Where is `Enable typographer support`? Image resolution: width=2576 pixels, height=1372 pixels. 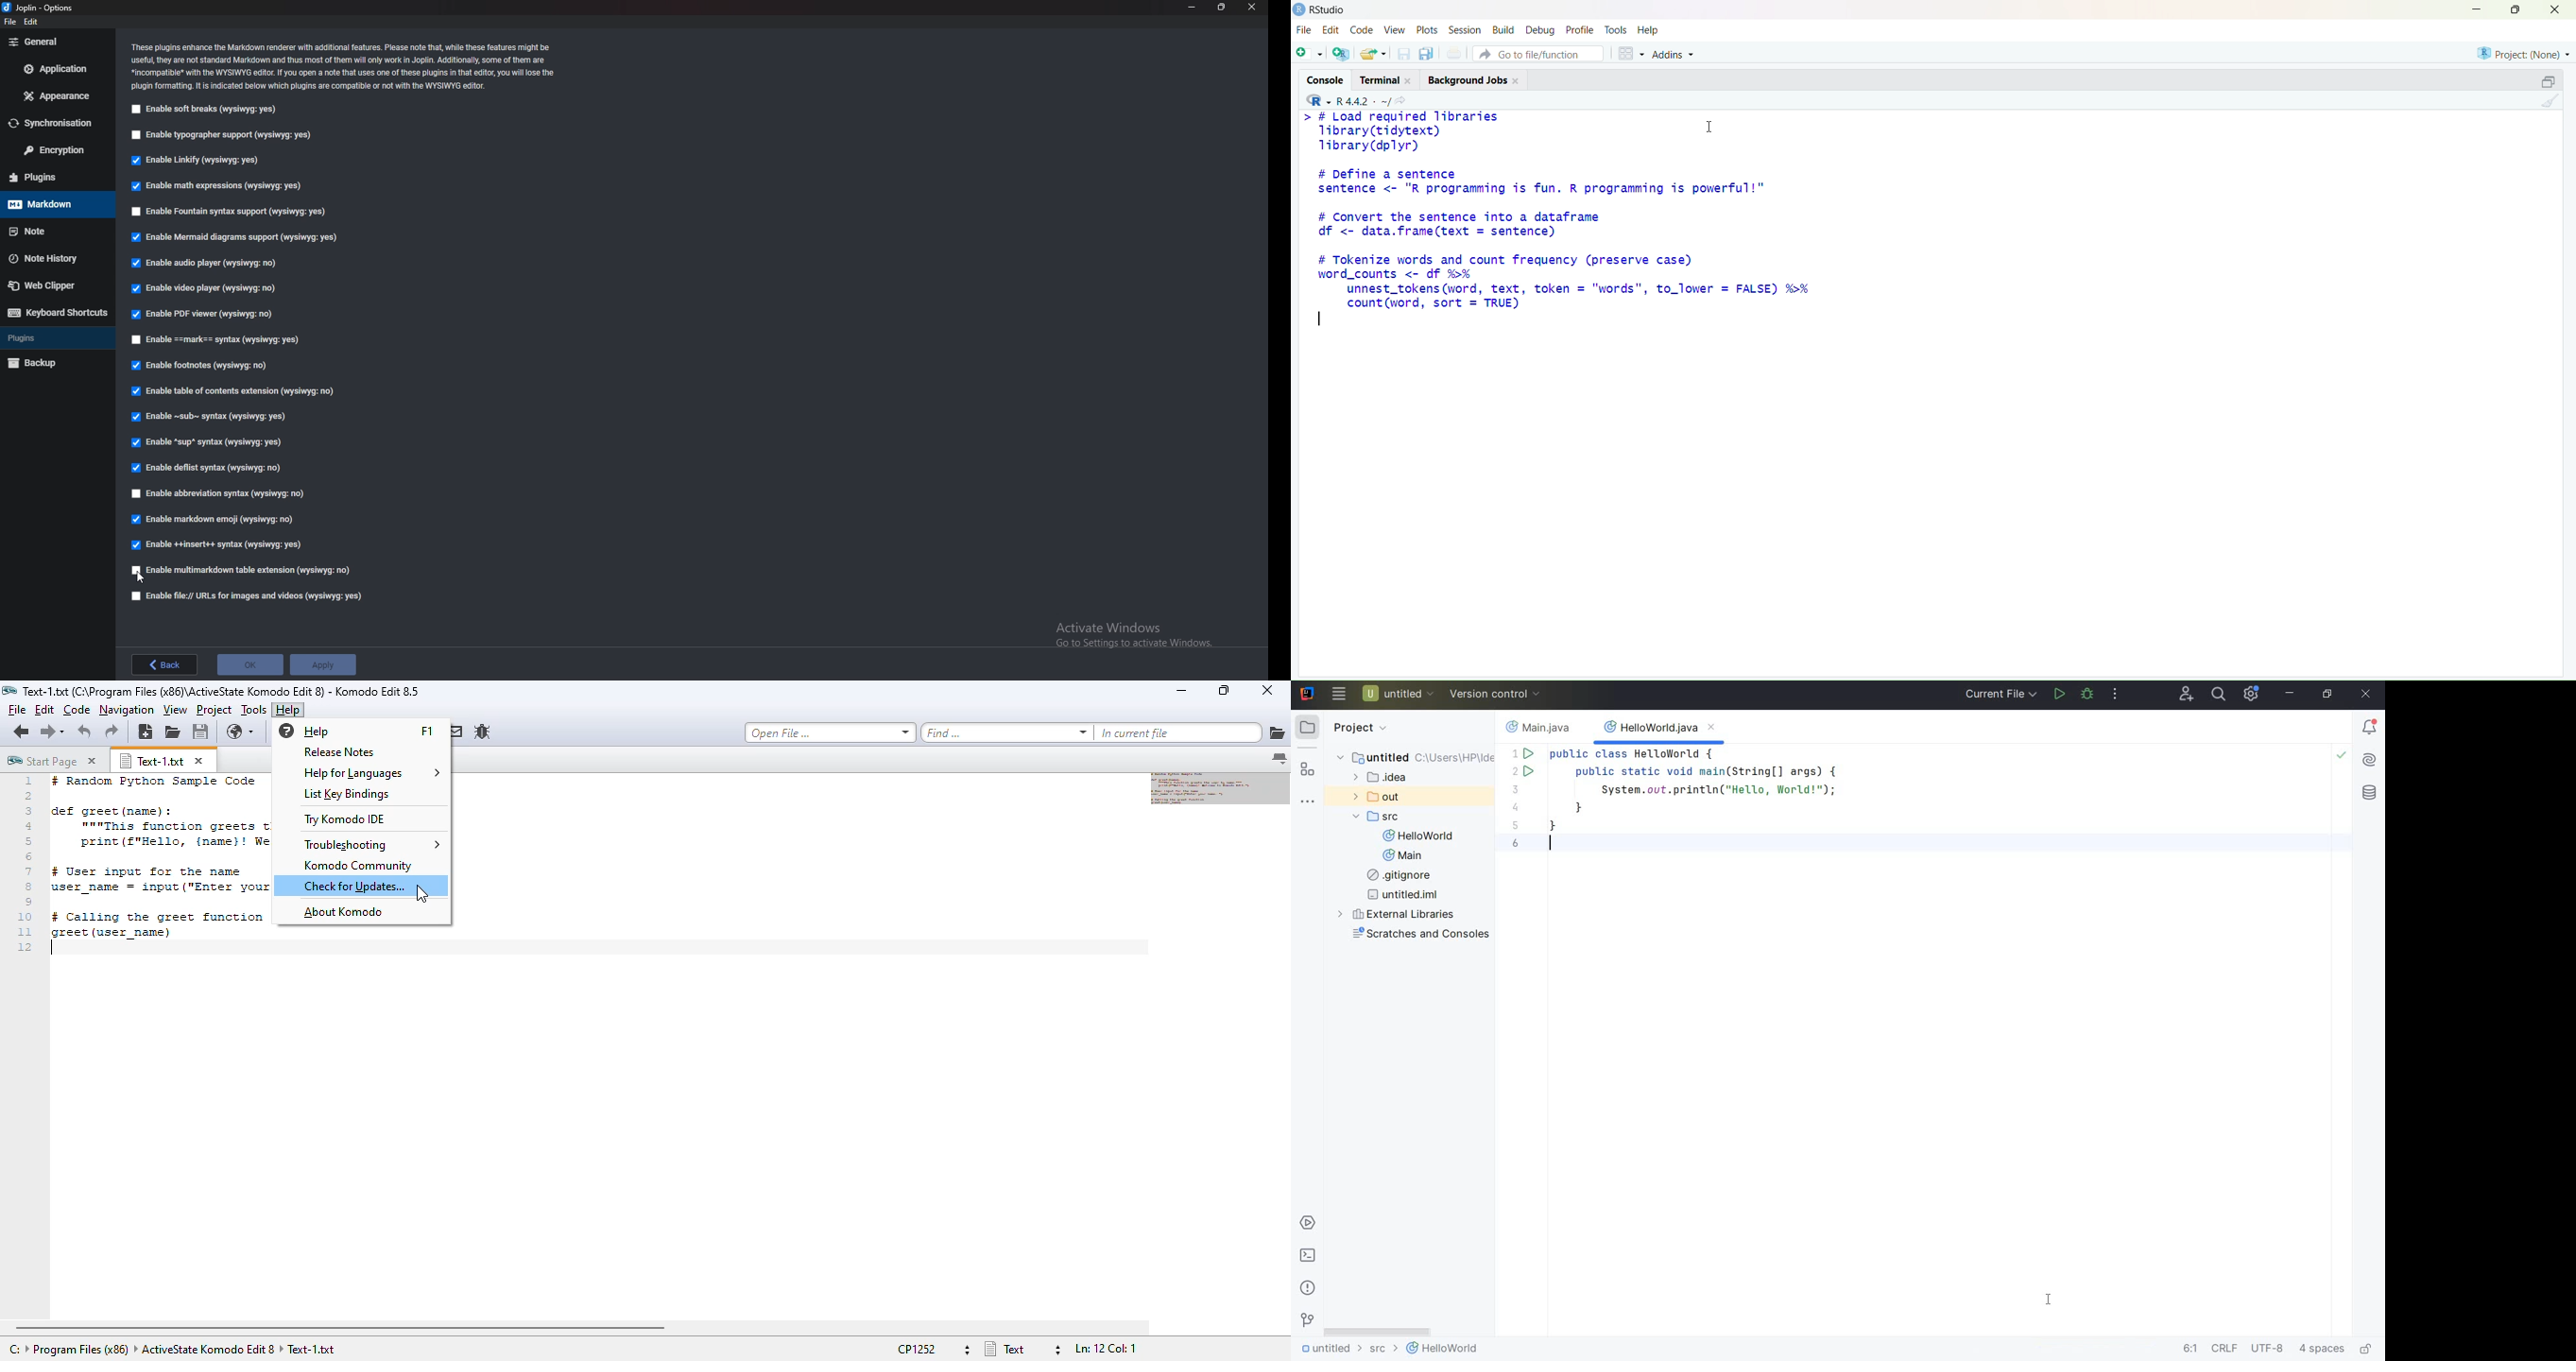
Enable typographer support is located at coordinates (225, 135).